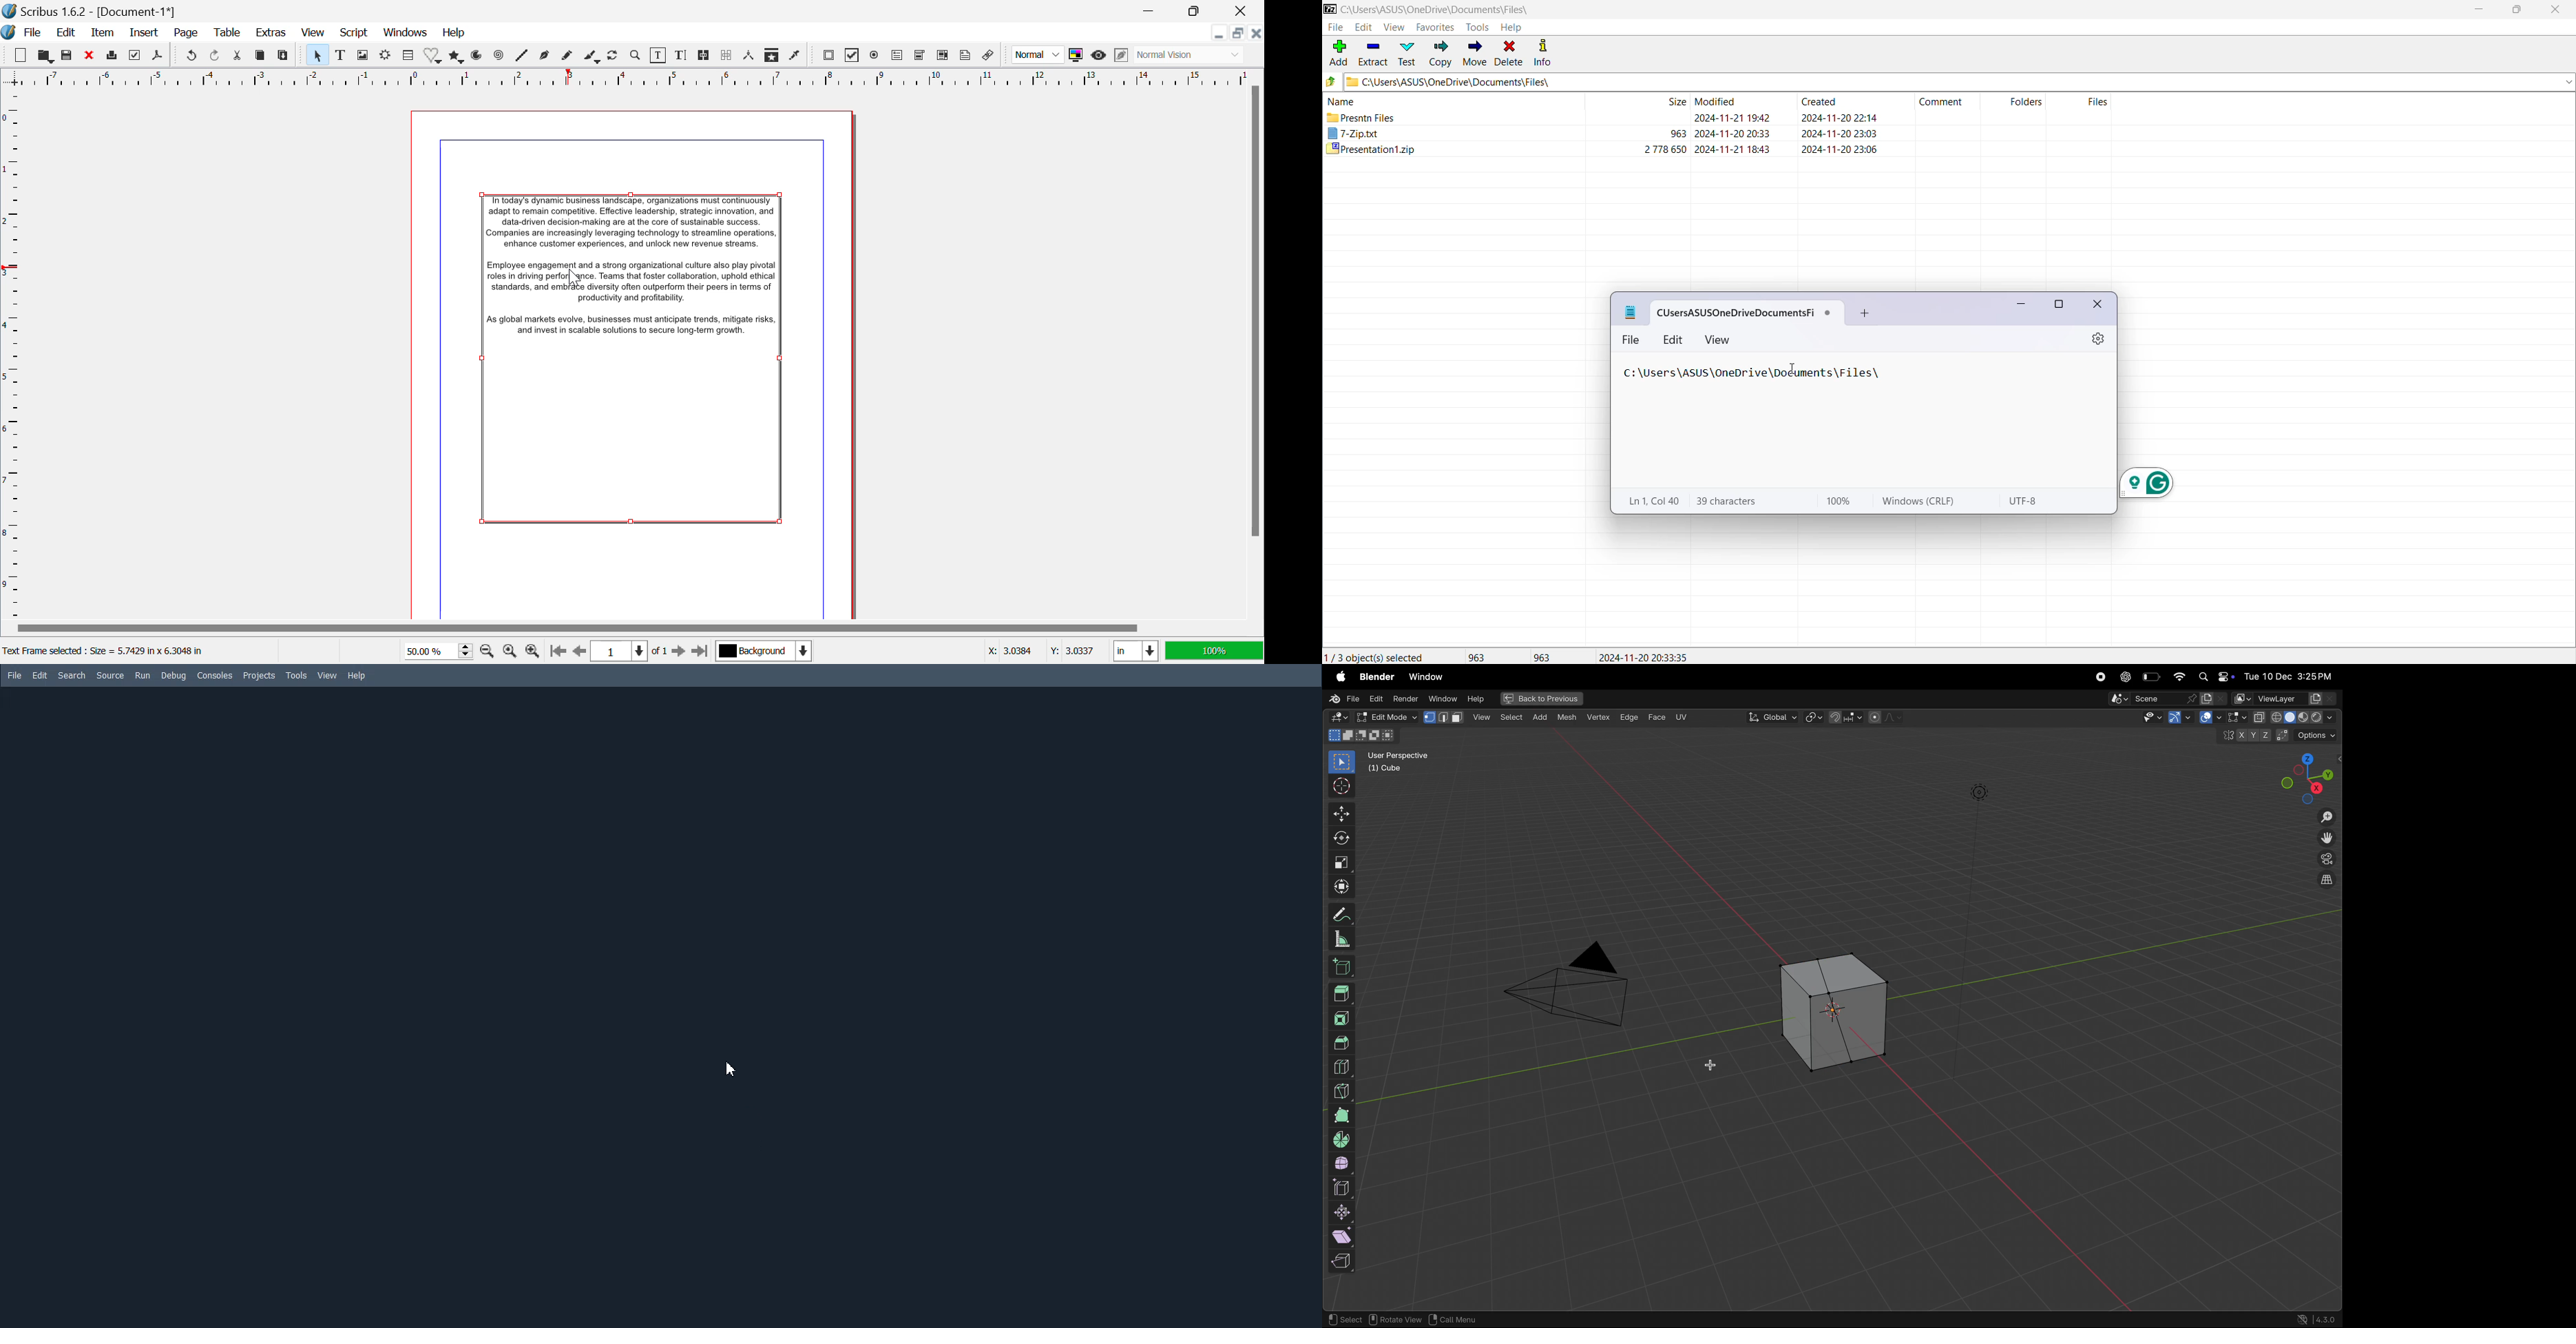 This screenshot has width=2576, height=1344. What do you see at coordinates (1119, 55) in the screenshot?
I see `Edit in preview mode` at bounding box center [1119, 55].